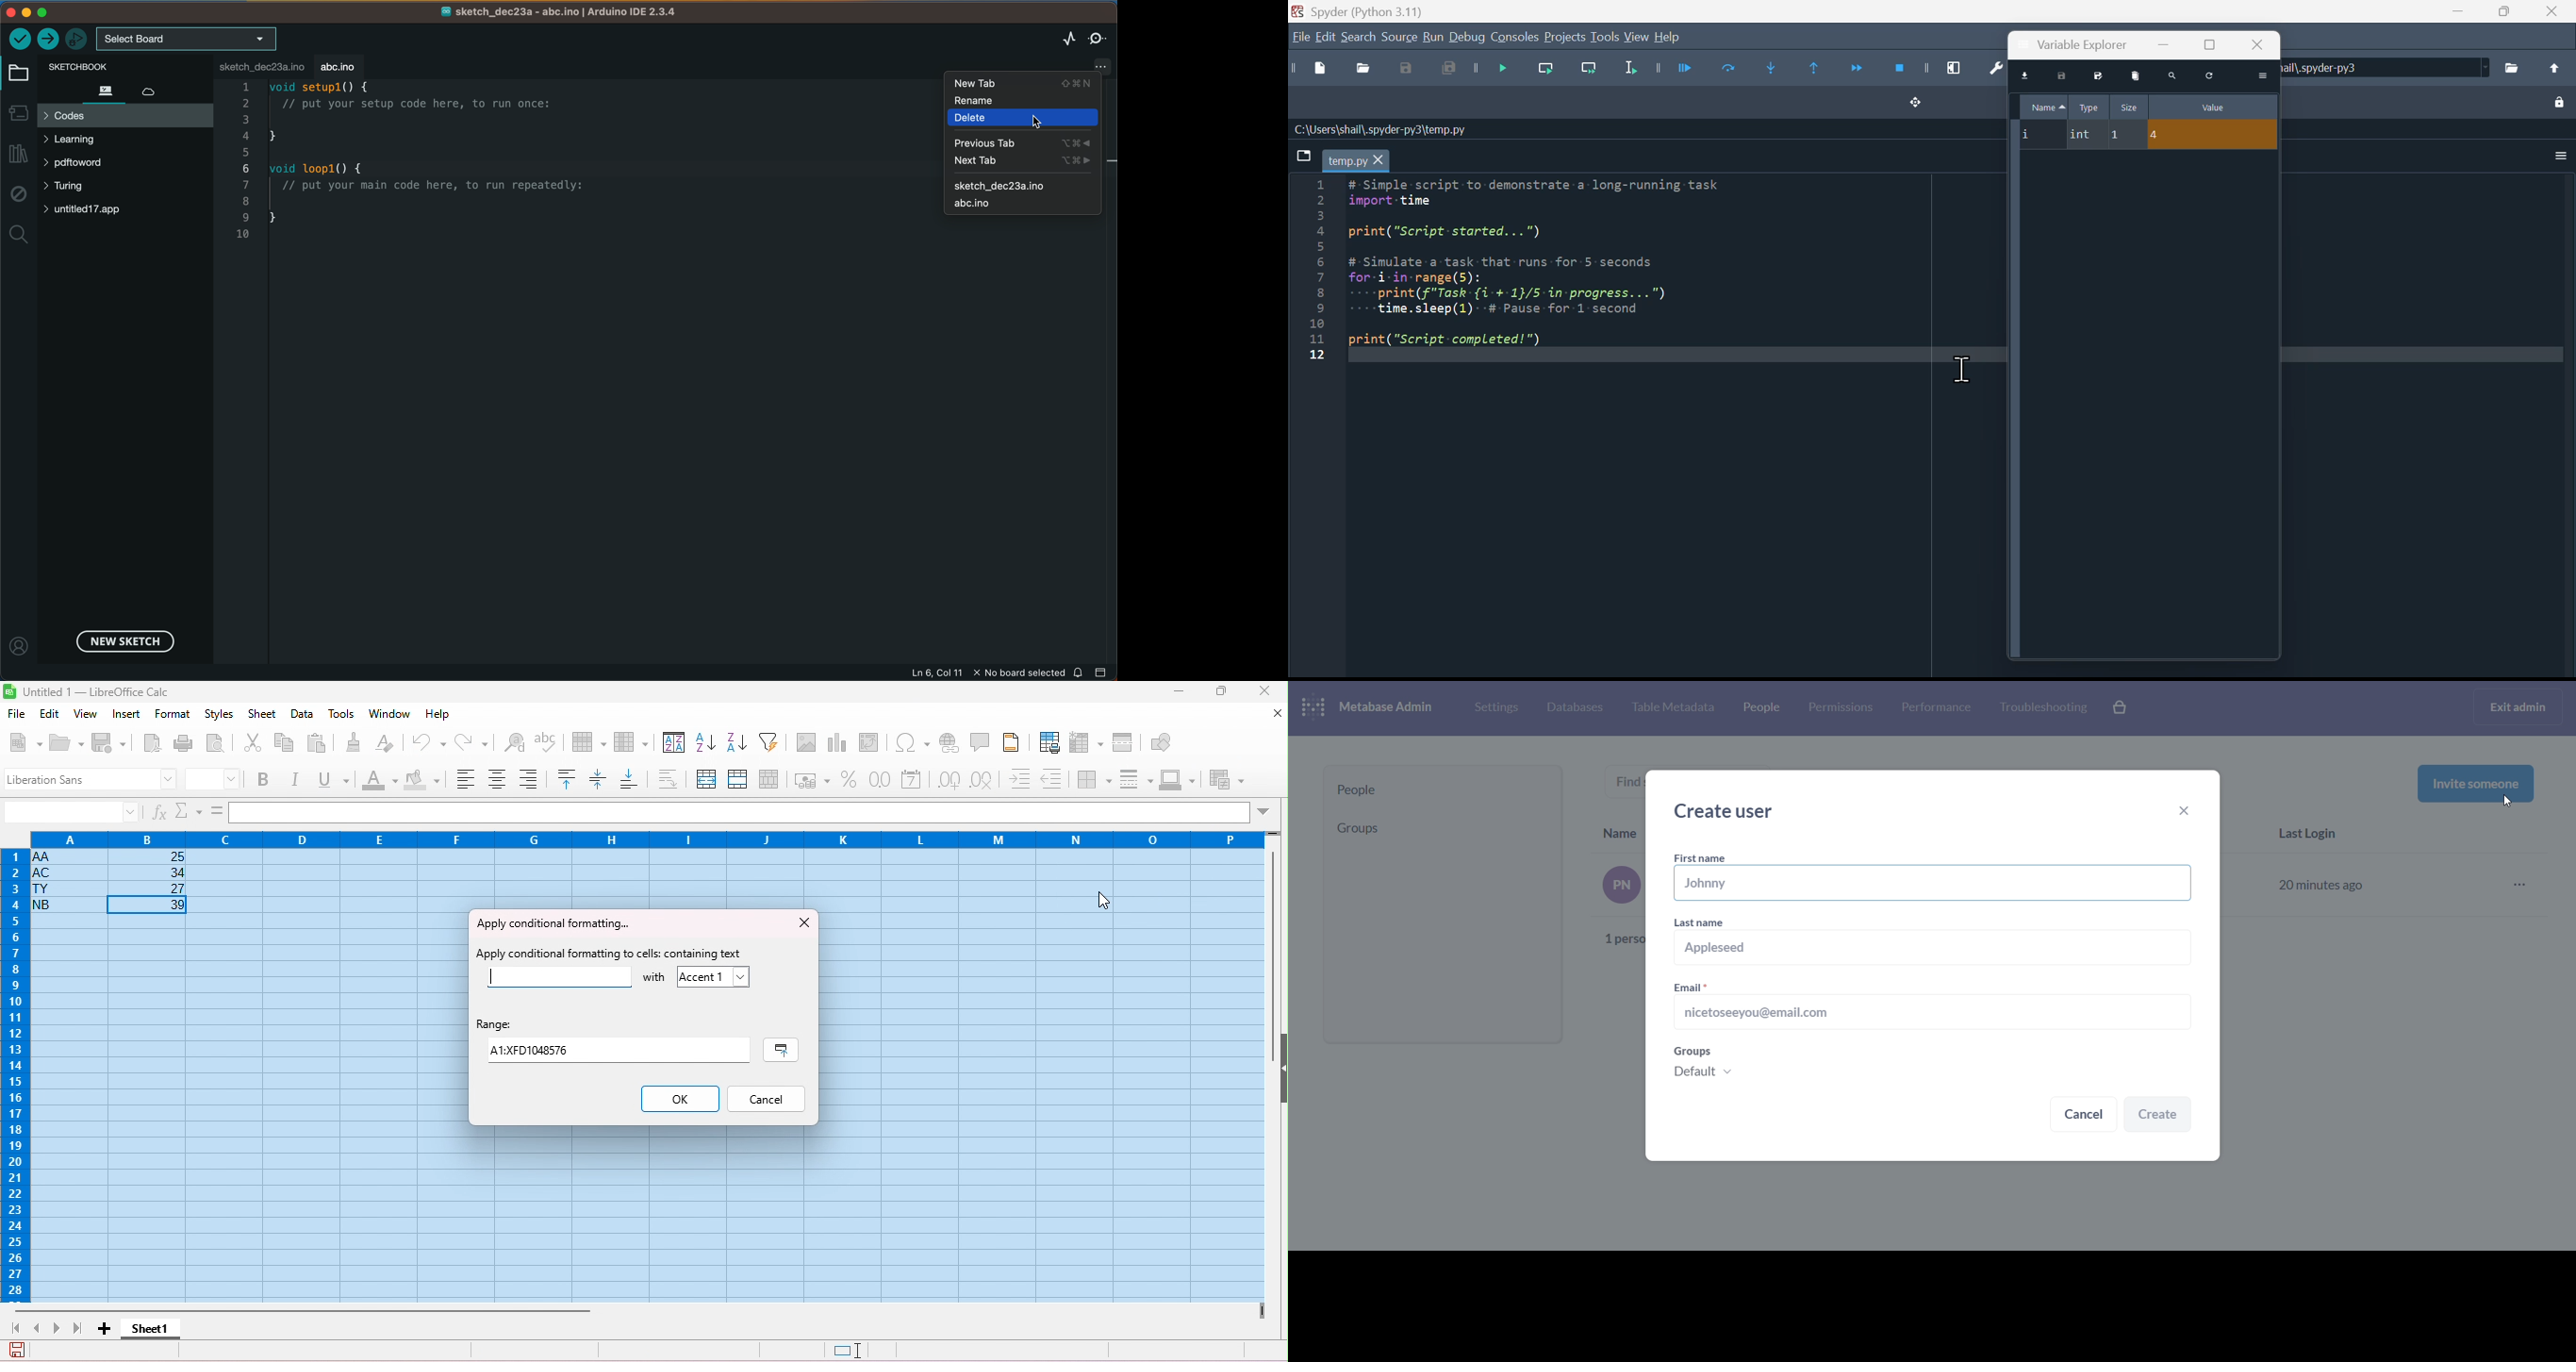 This screenshot has width=2576, height=1372. I want to click on italics, so click(297, 780).